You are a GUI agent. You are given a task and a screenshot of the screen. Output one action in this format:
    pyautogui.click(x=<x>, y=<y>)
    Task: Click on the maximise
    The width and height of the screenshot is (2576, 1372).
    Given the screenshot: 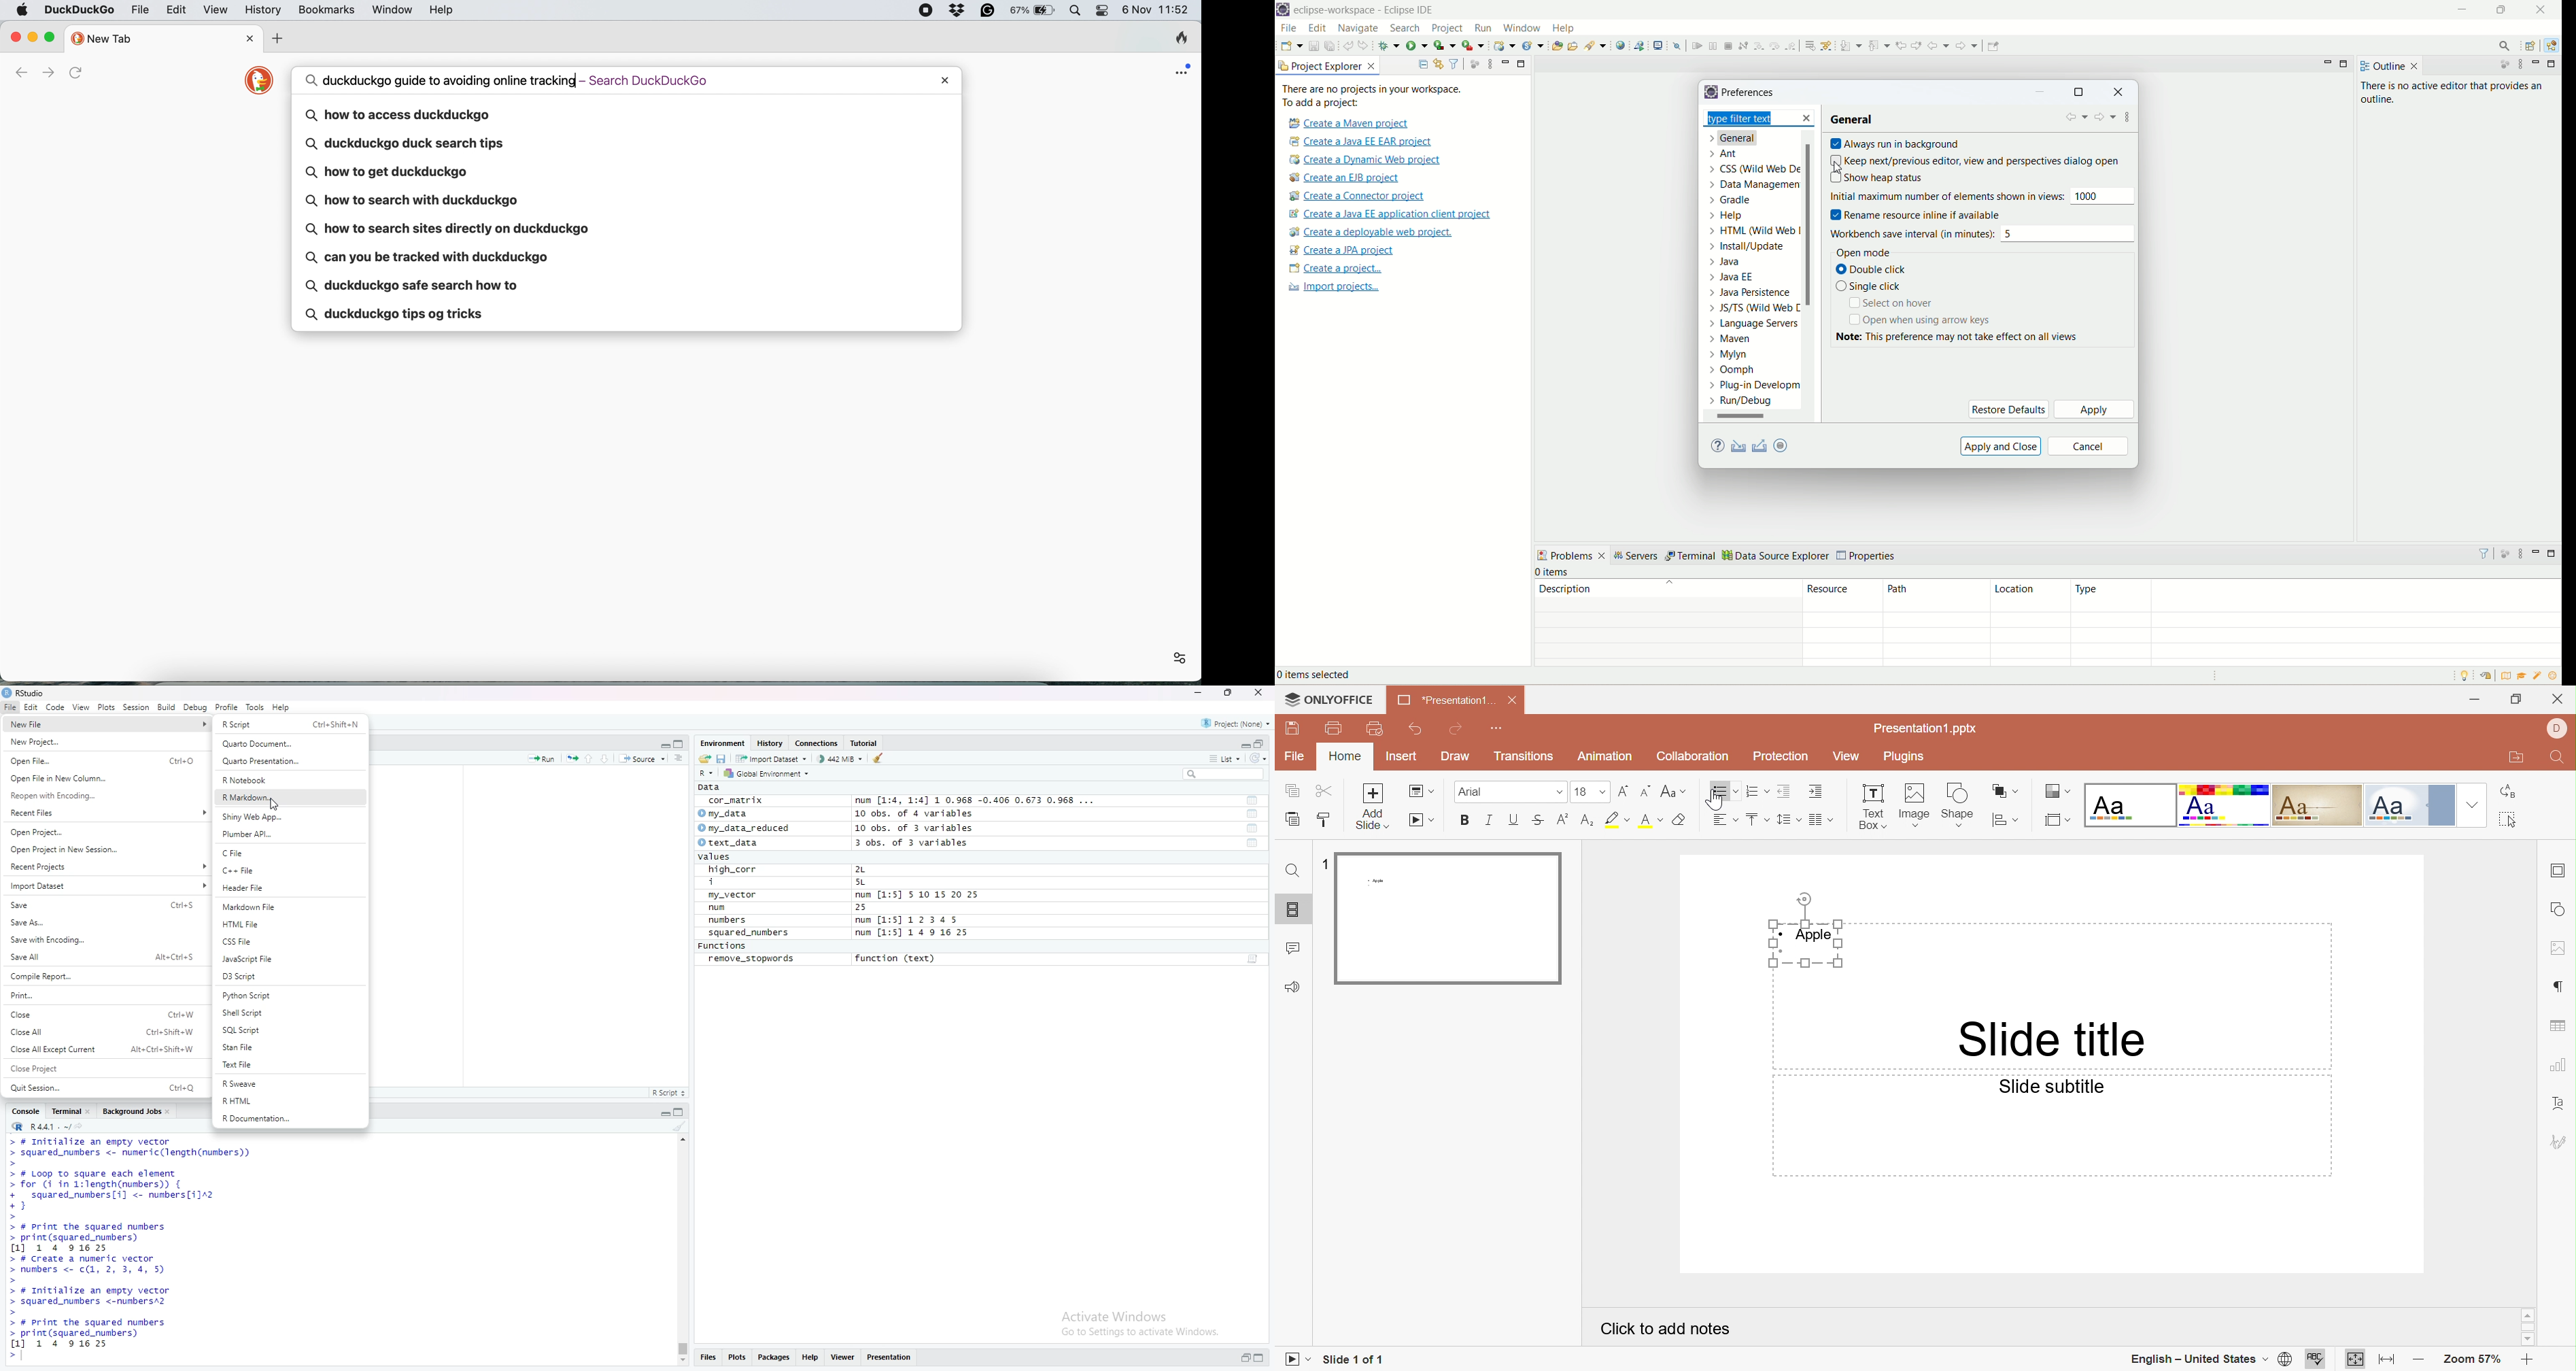 What is the action you would take?
    pyautogui.click(x=53, y=38)
    